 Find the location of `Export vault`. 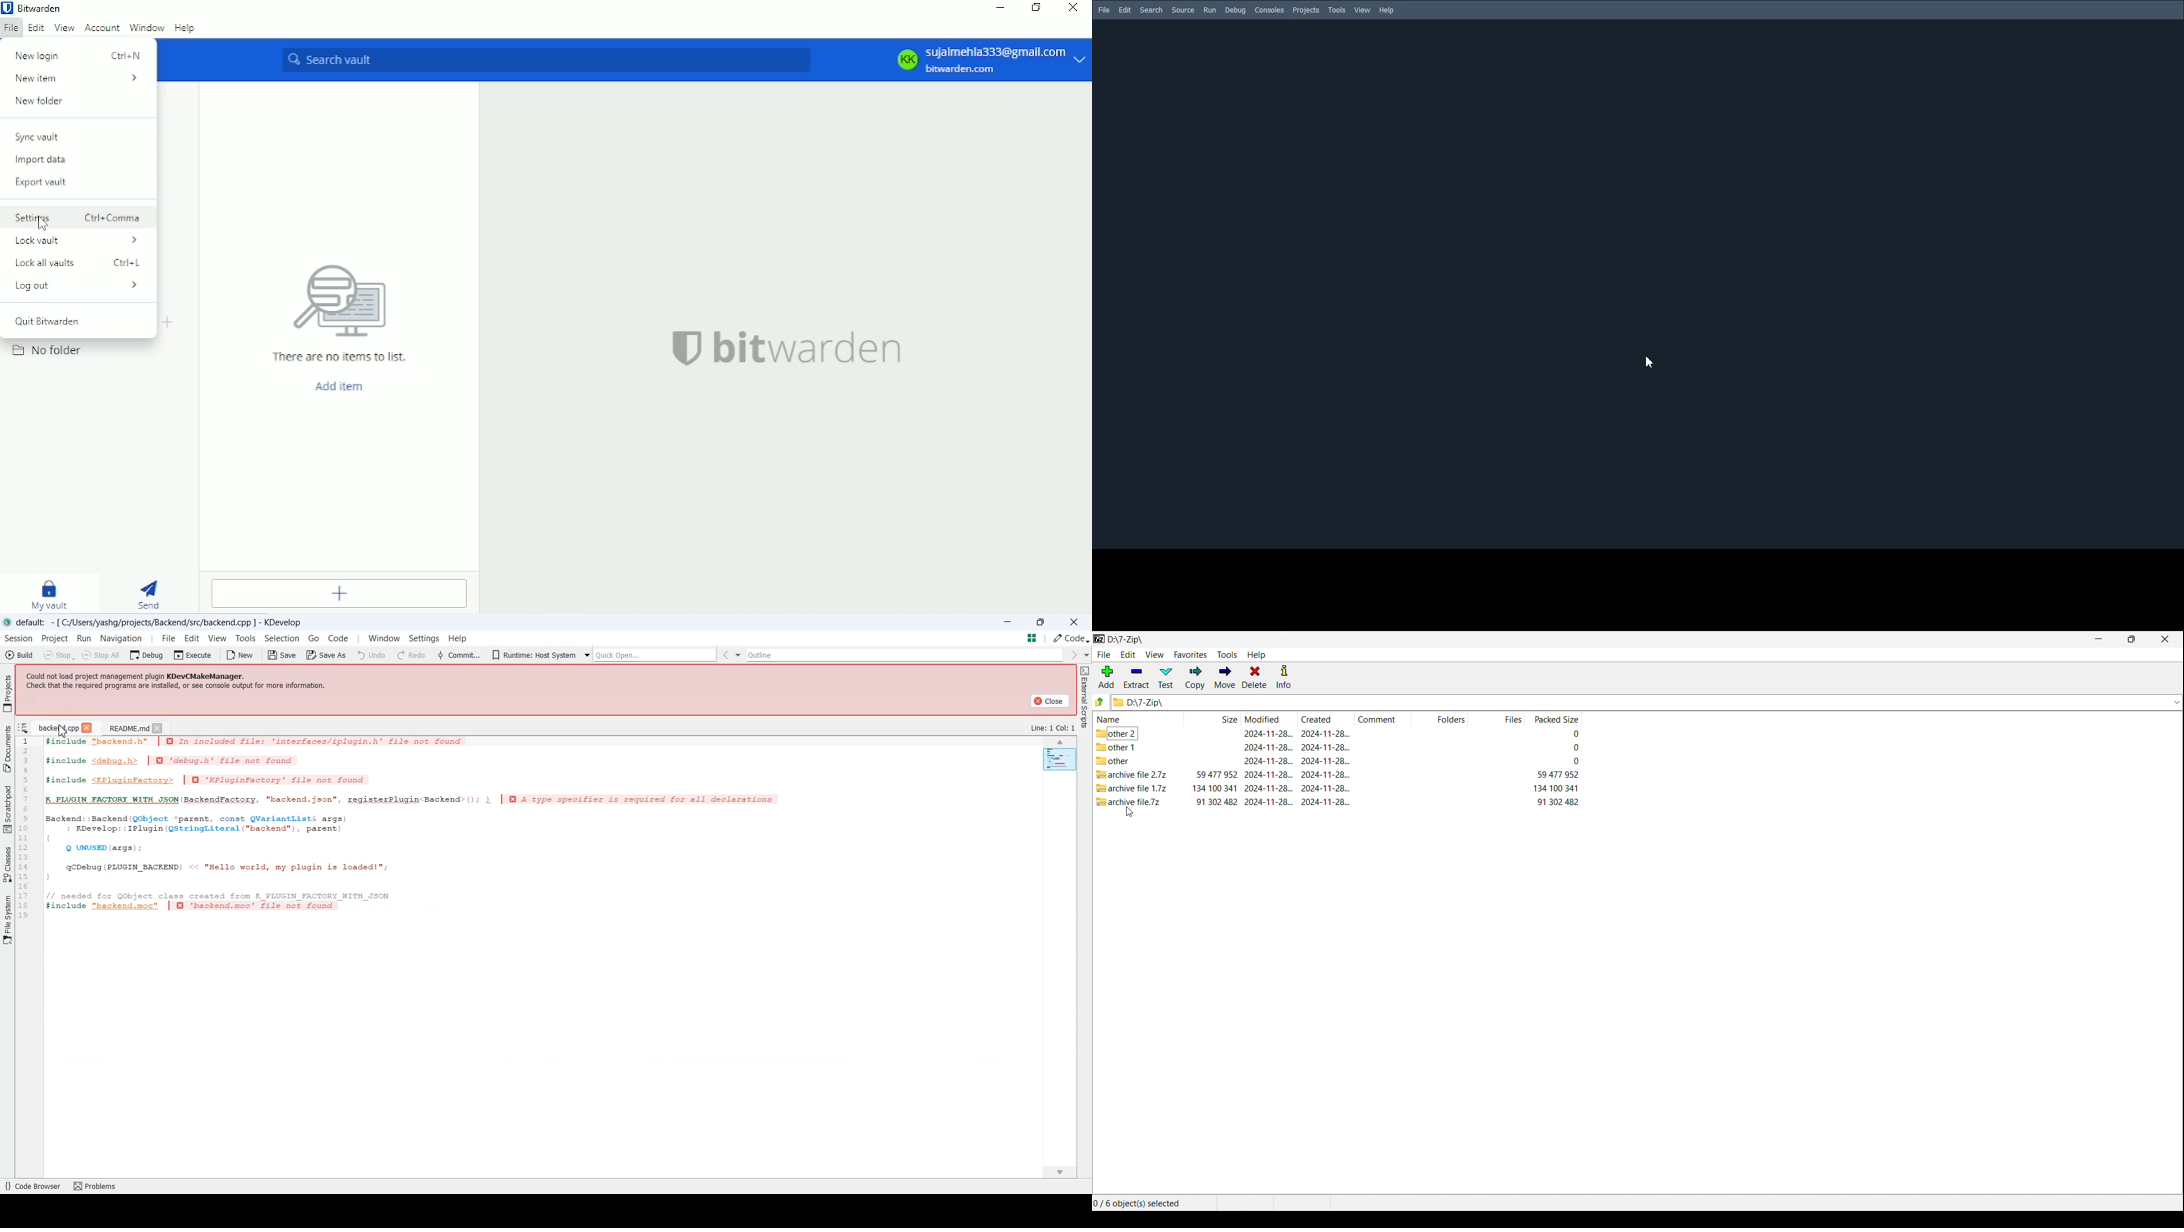

Export vault is located at coordinates (49, 183).